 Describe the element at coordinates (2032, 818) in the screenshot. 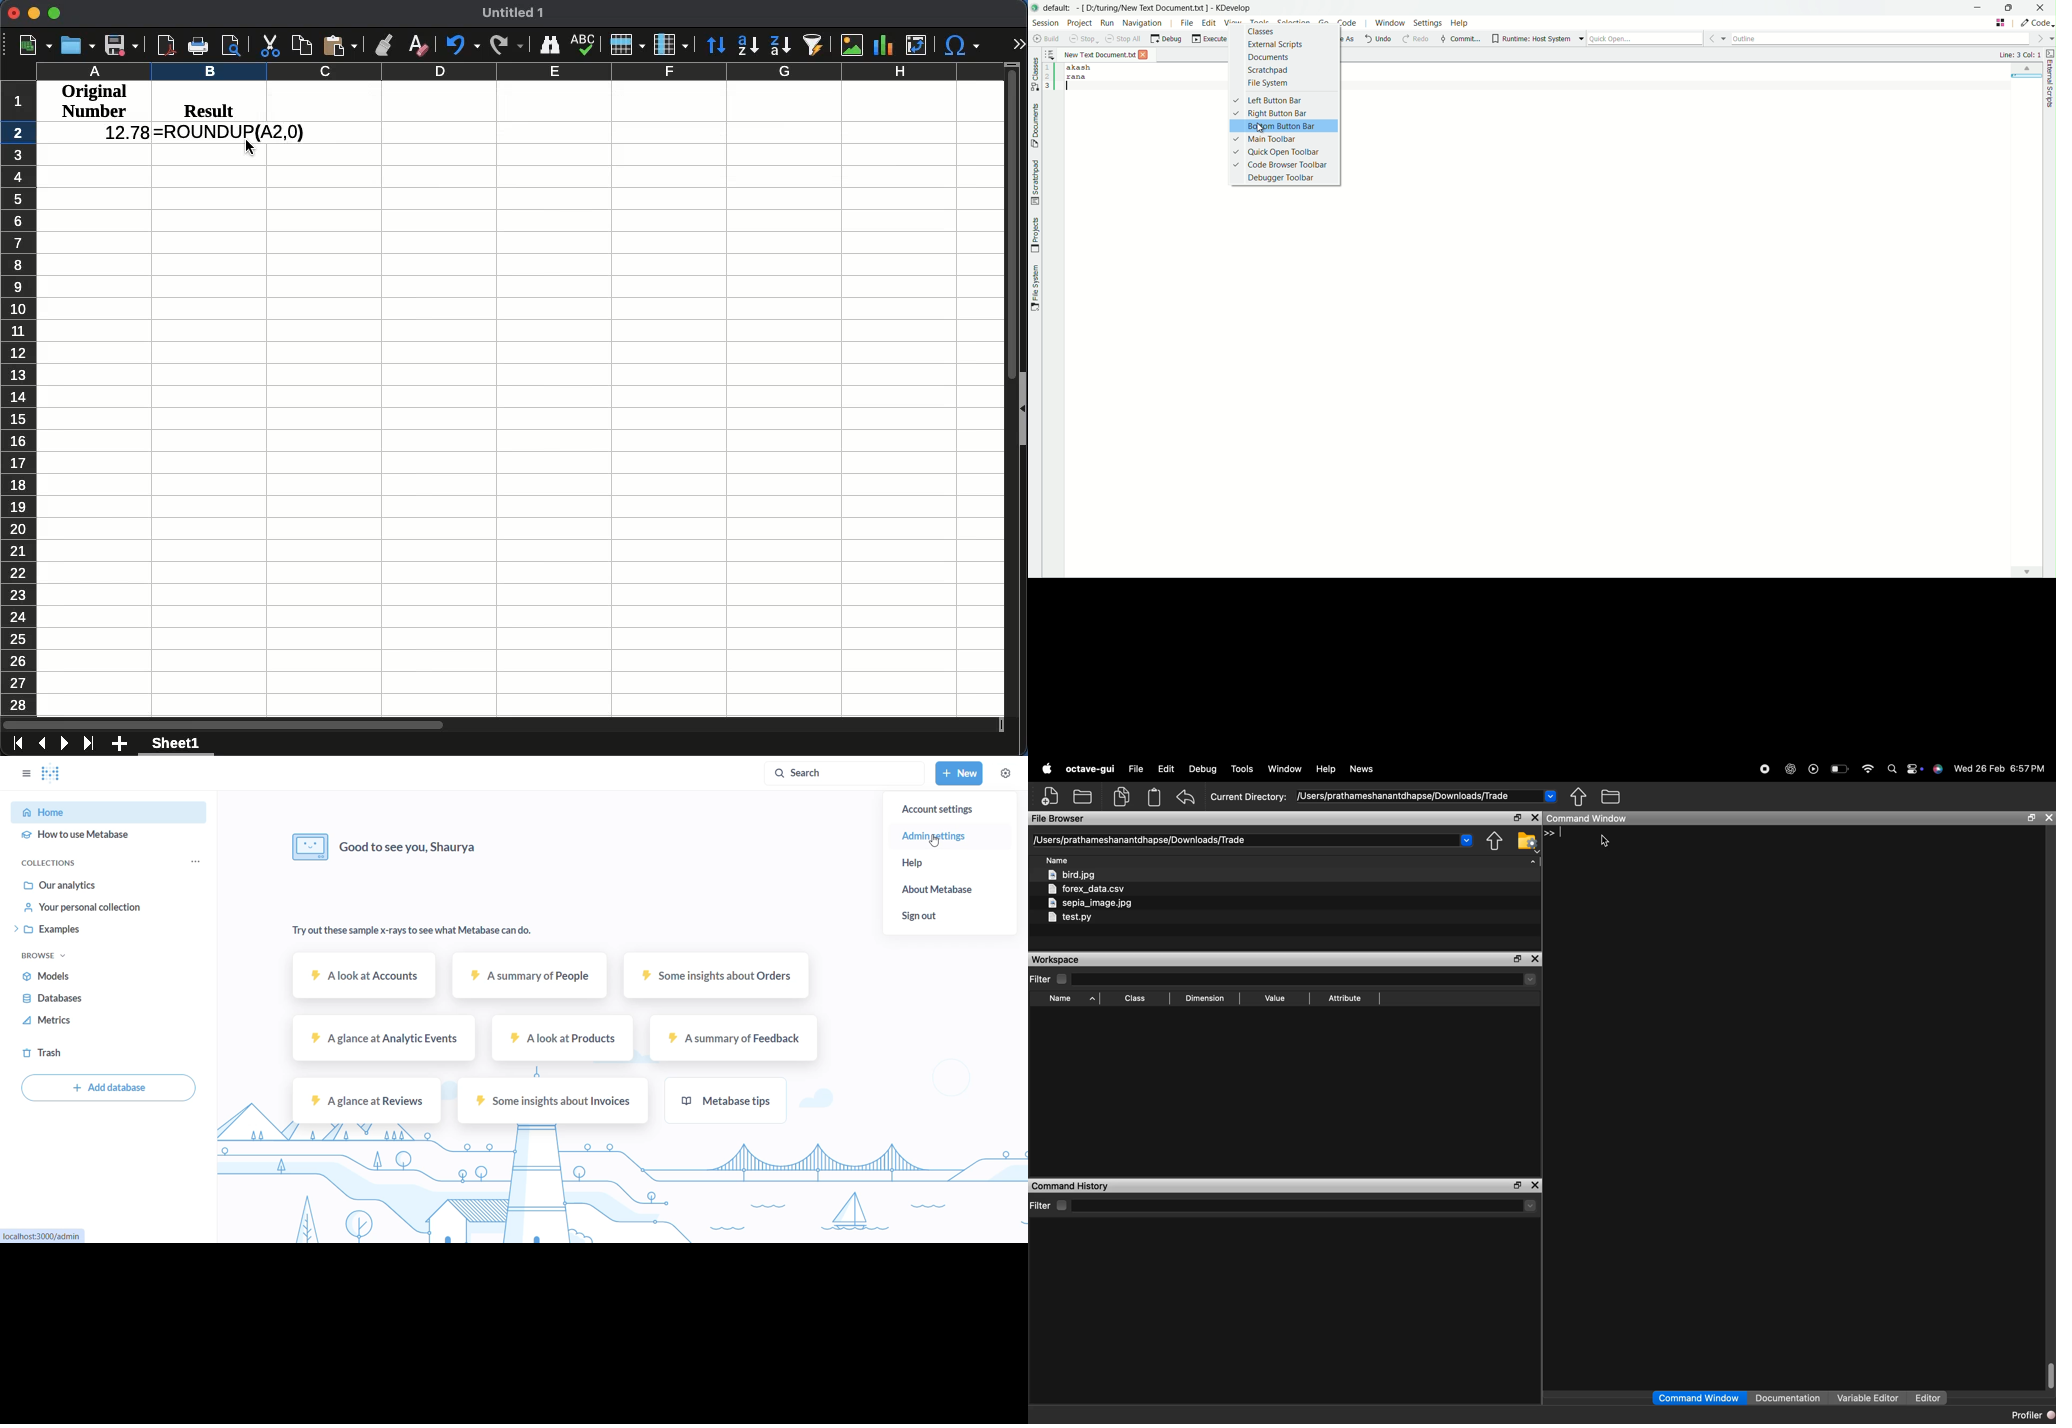

I see `maximize` at that location.